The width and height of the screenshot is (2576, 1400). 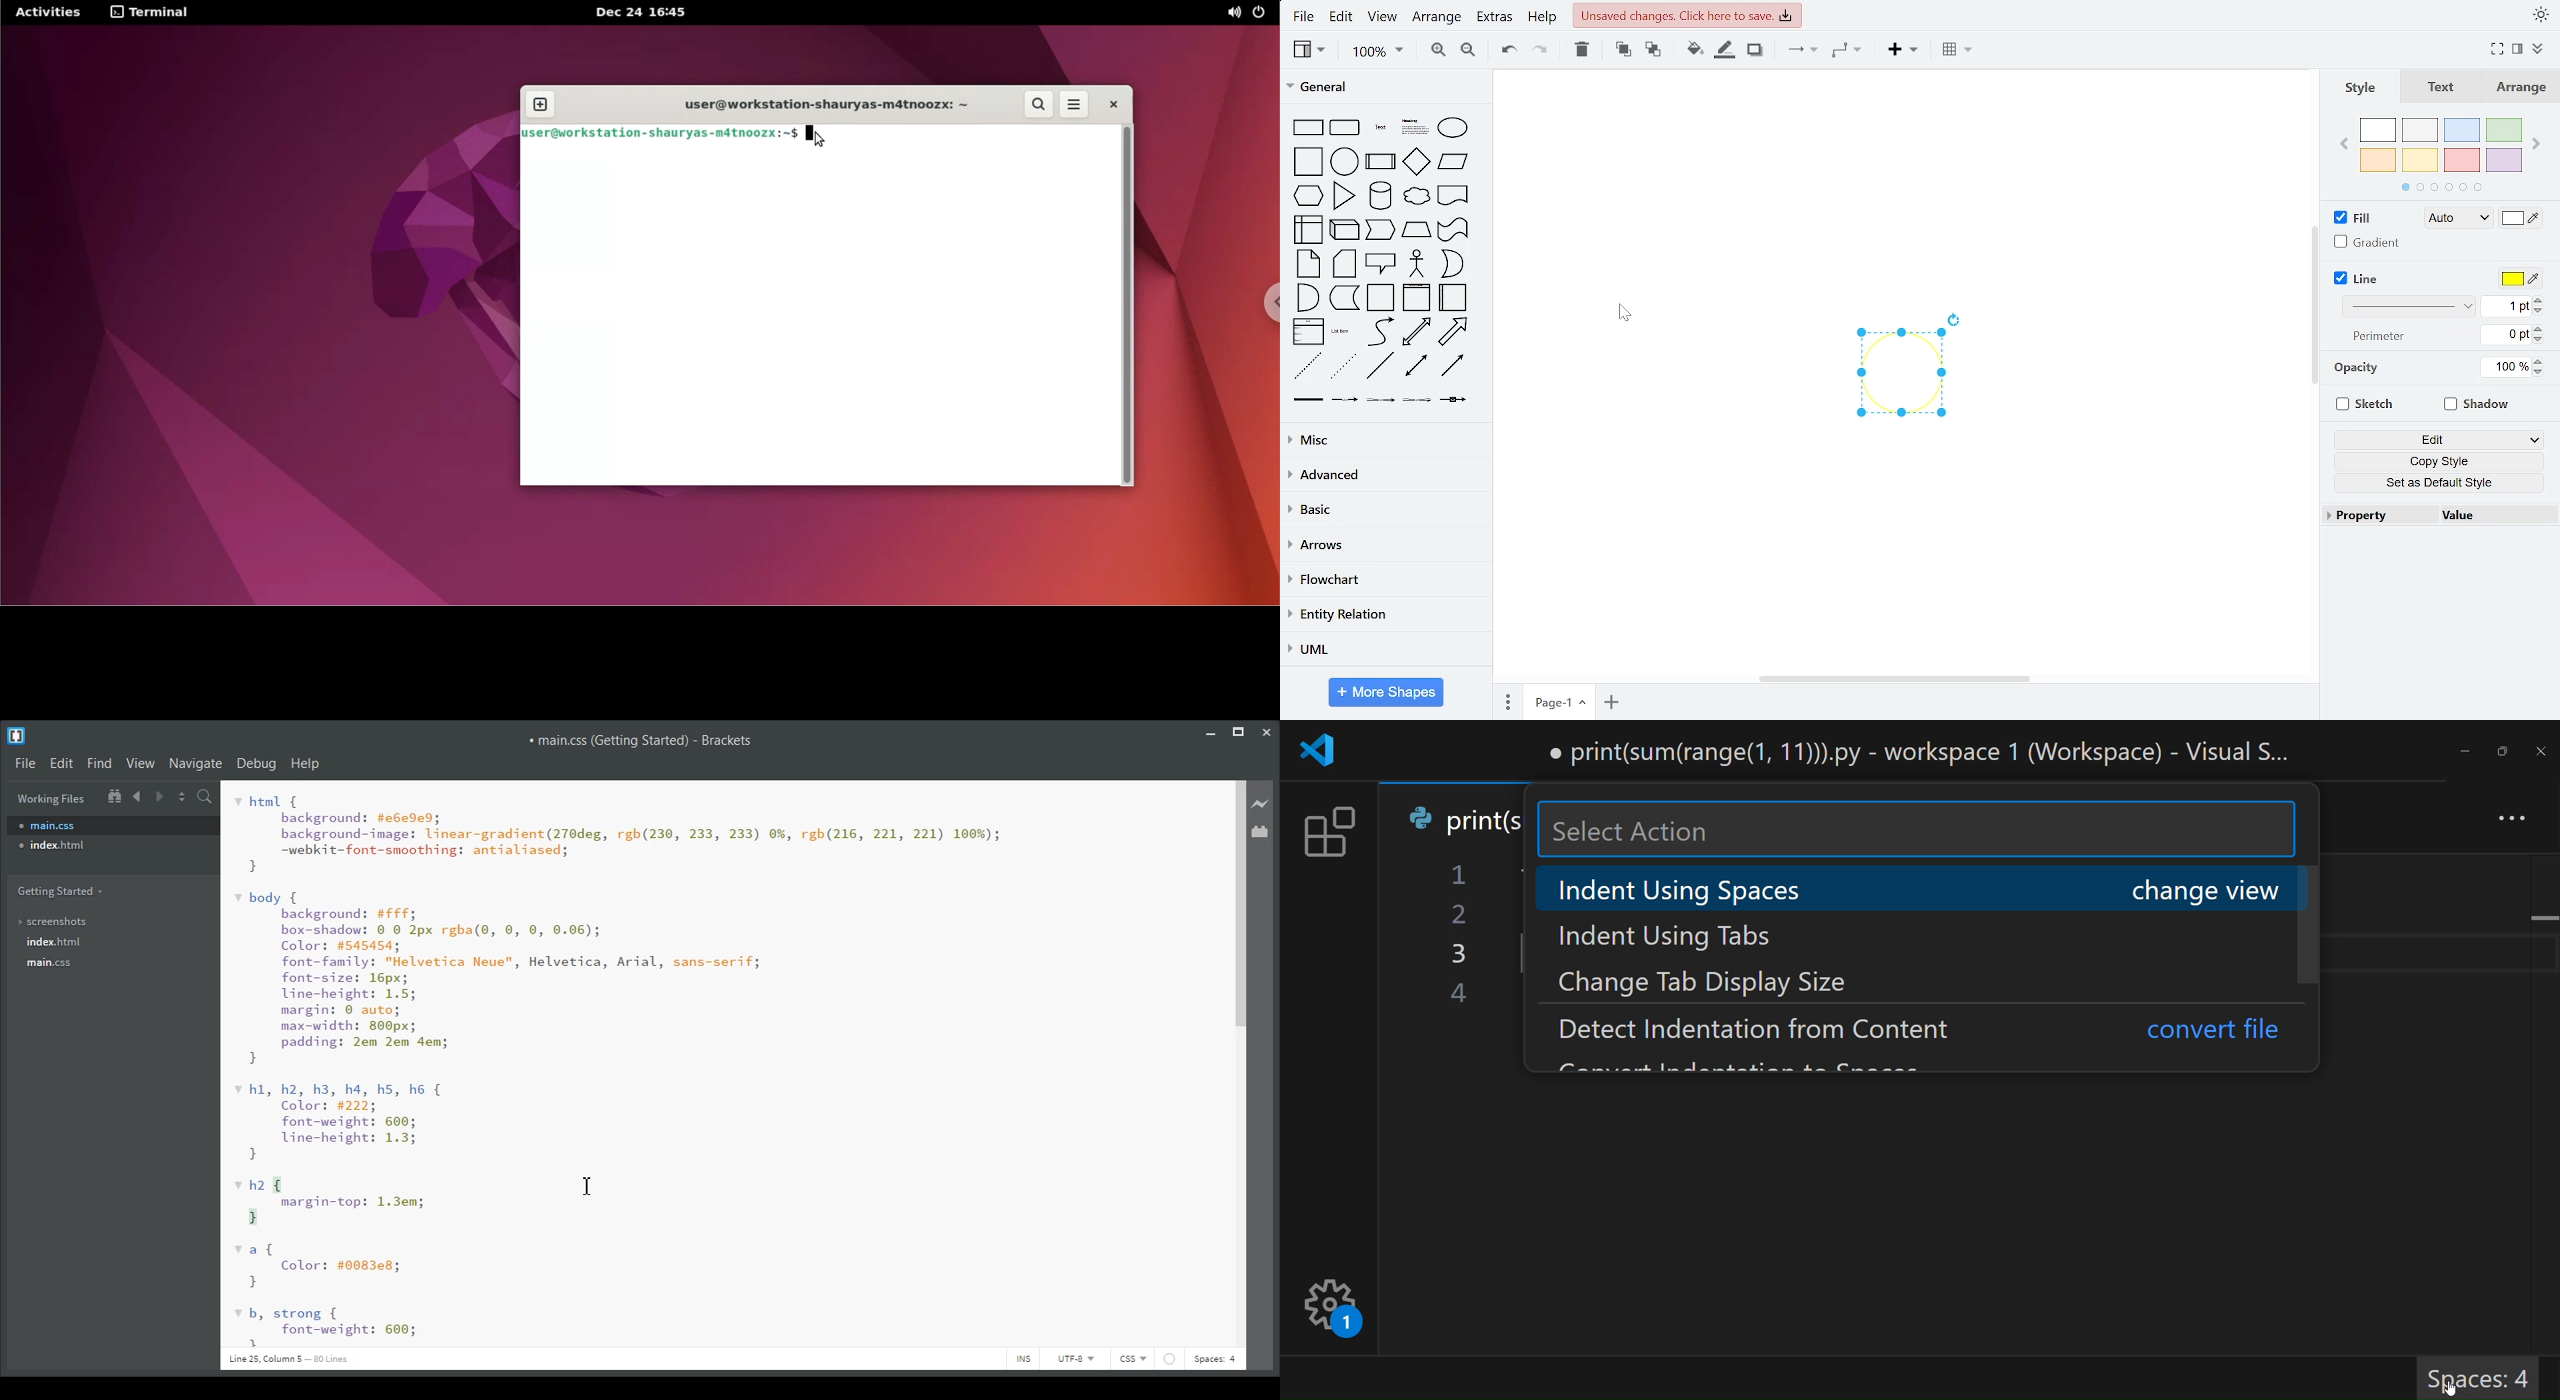 What do you see at coordinates (1345, 399) in the screenshot?
I see `link with label` at bounding box center [1345, 399].